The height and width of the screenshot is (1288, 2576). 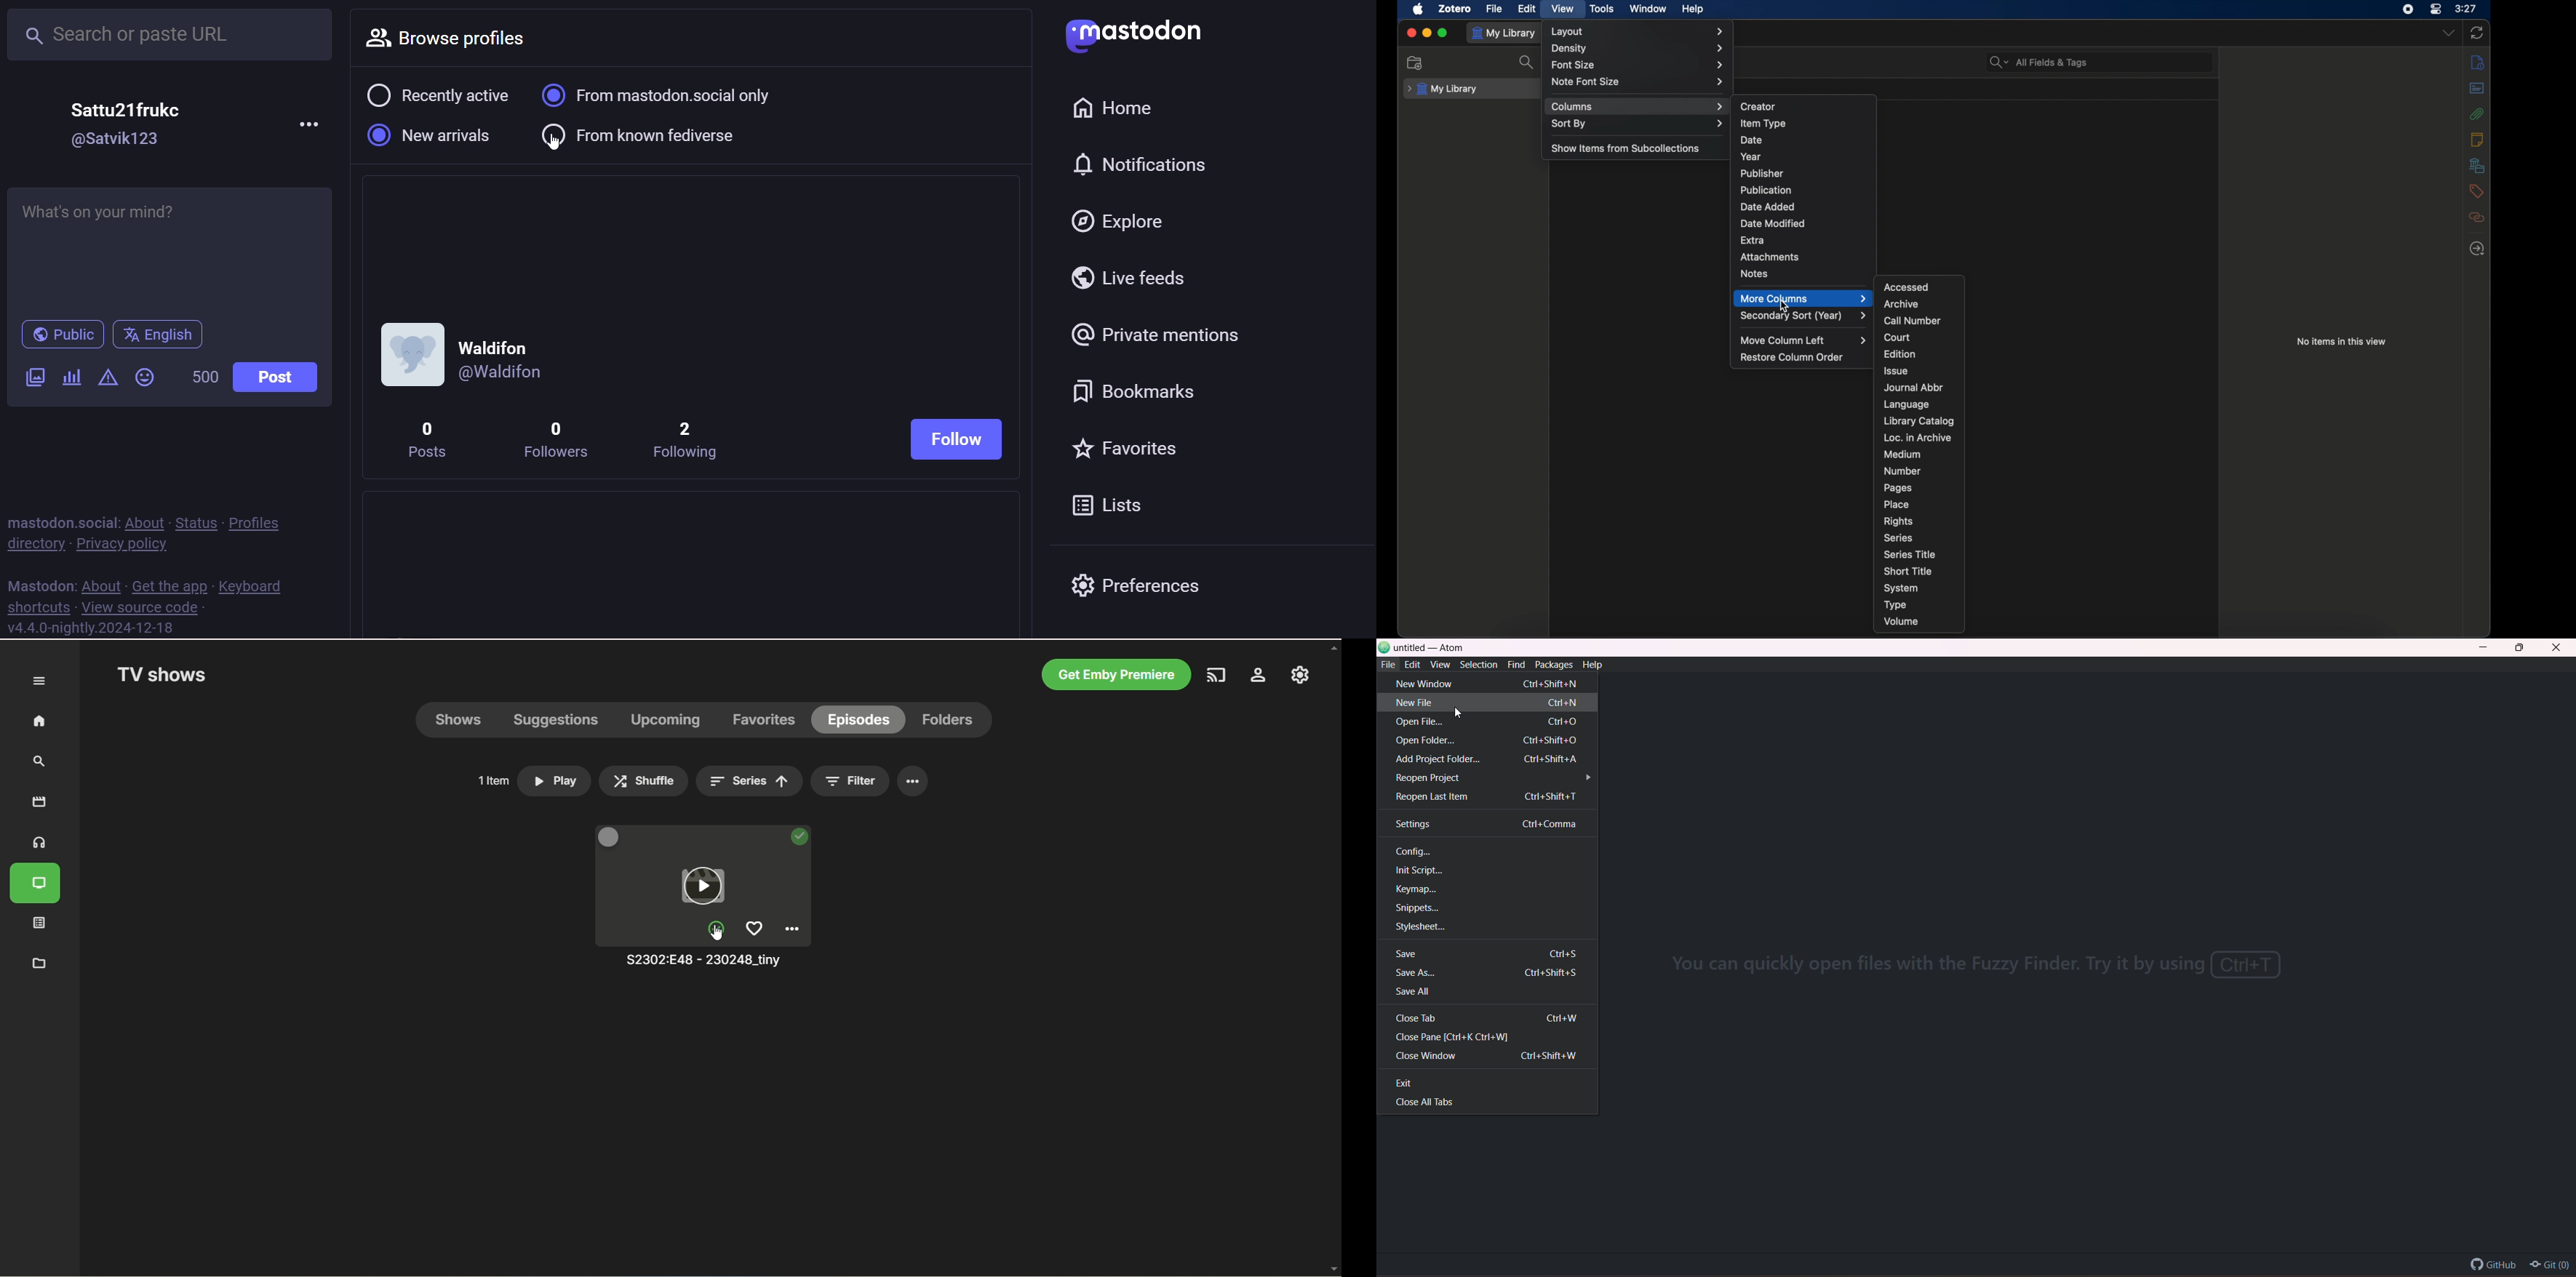 I want to click on no items in this view, so click(x=2342, y=342).